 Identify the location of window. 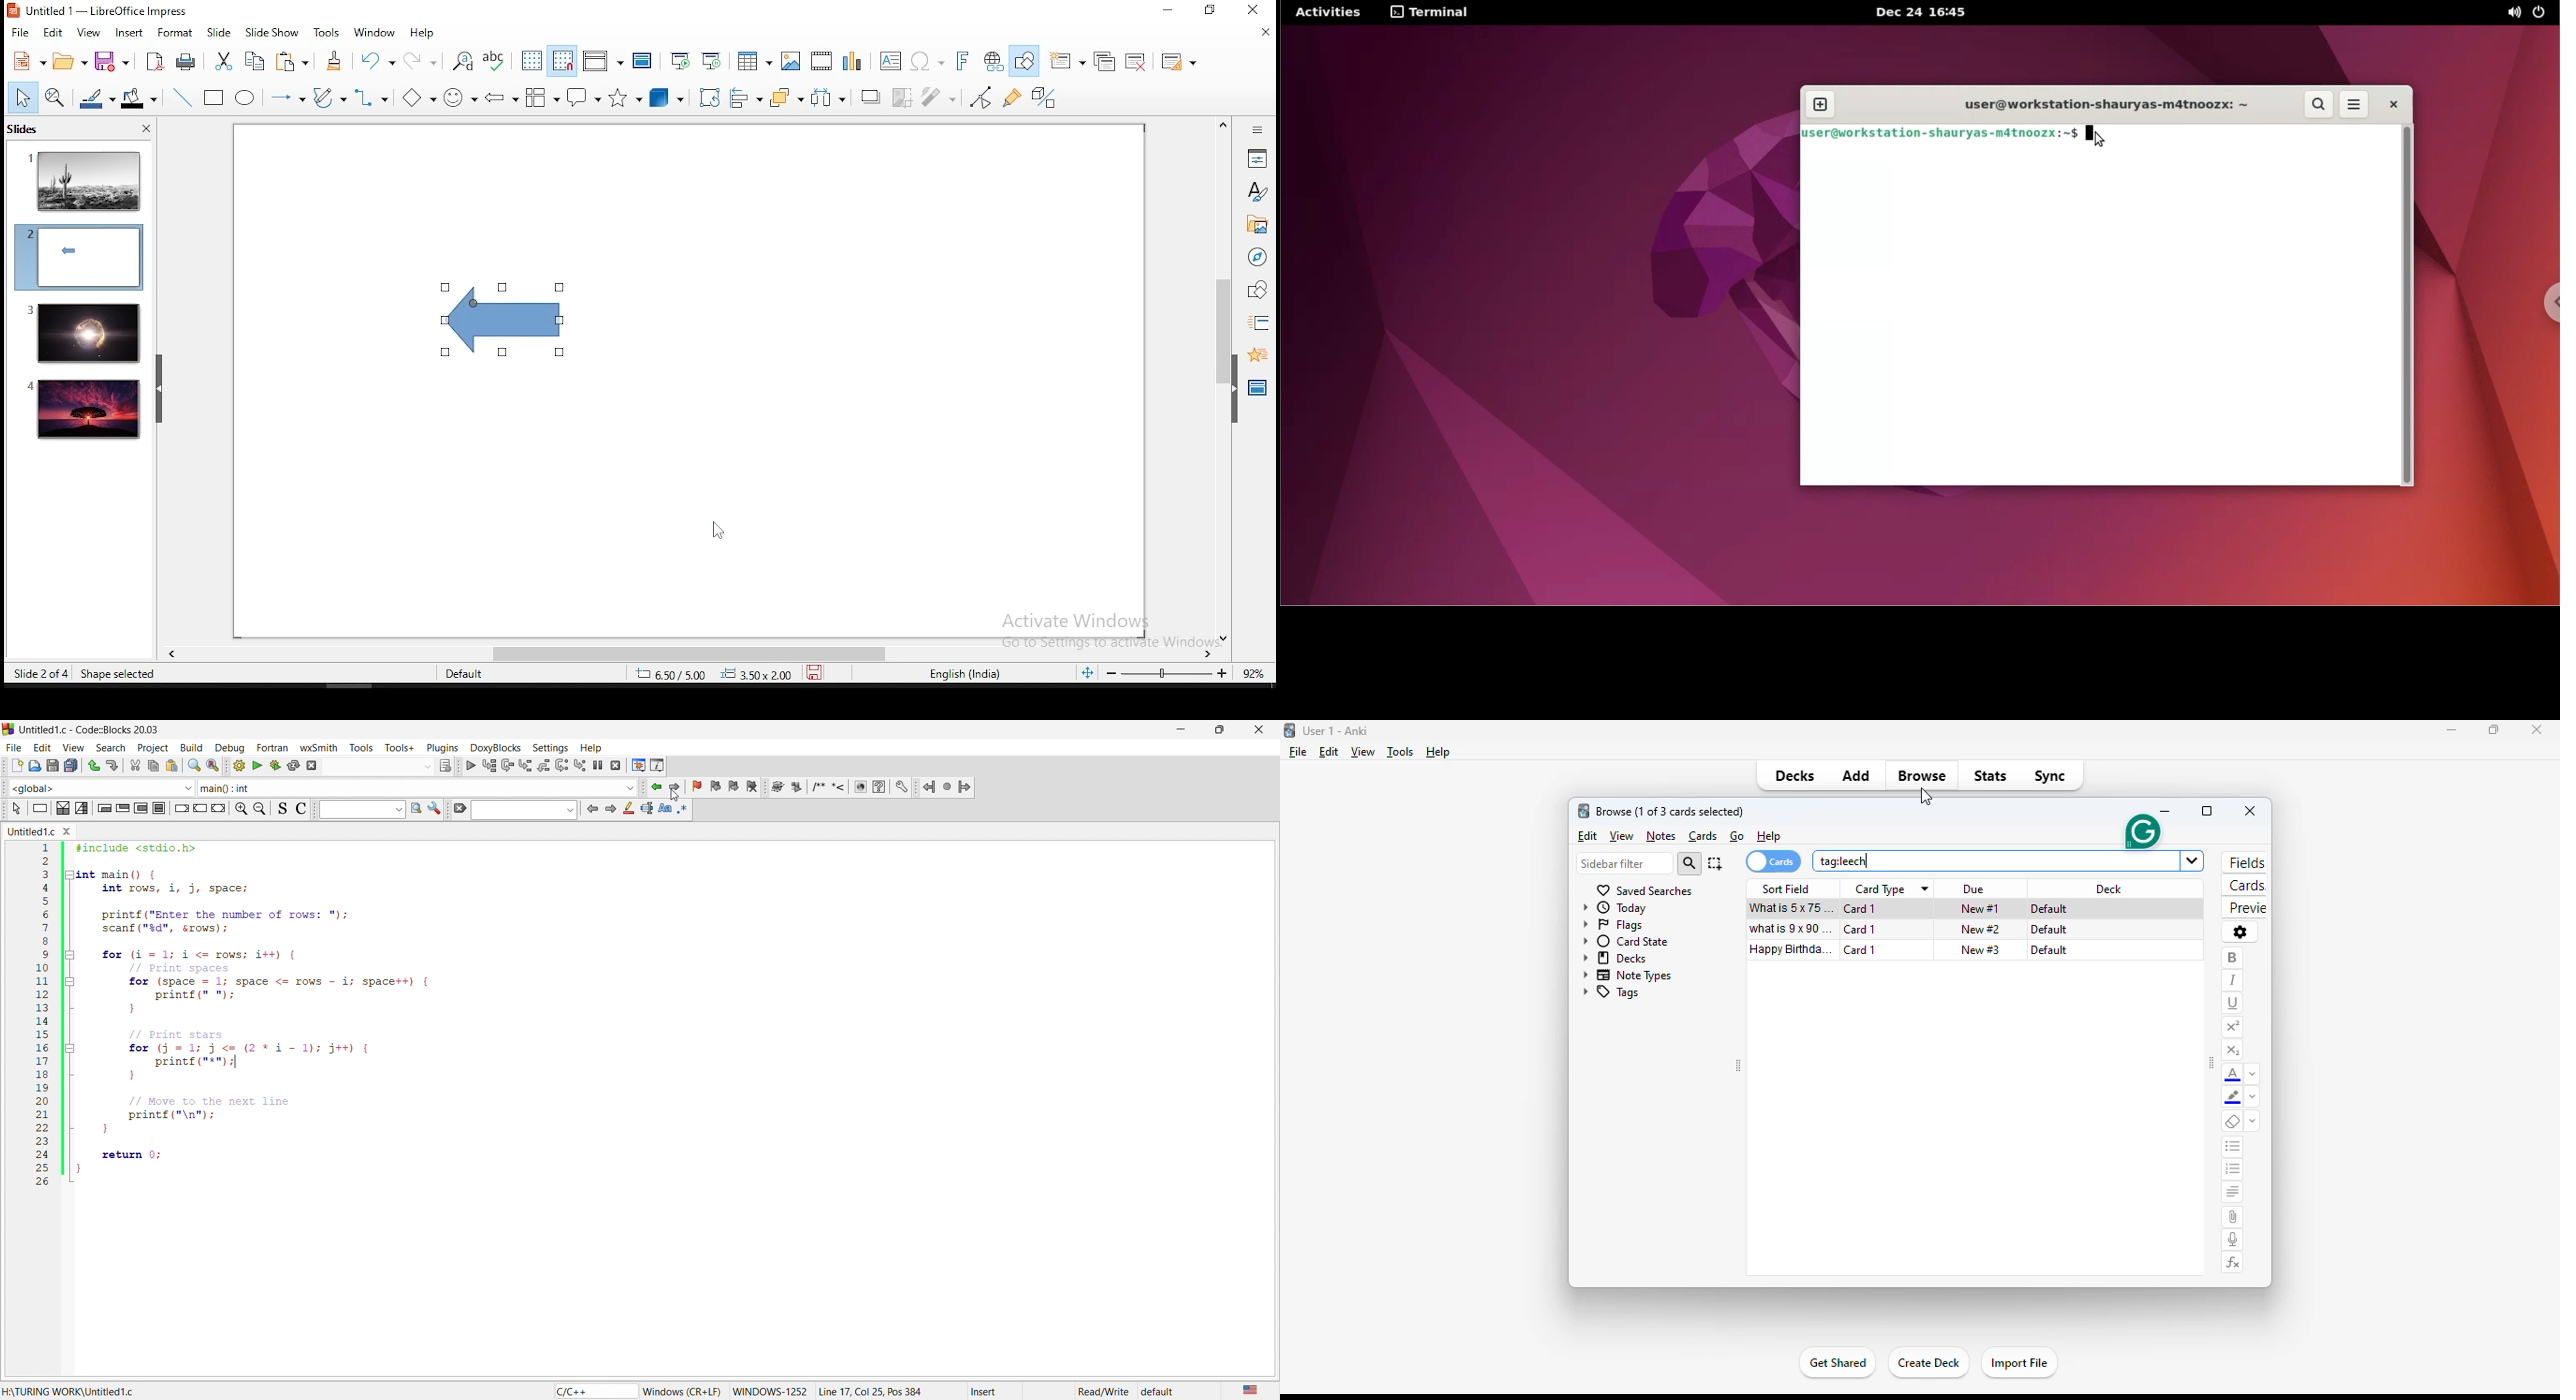
(371, 32).